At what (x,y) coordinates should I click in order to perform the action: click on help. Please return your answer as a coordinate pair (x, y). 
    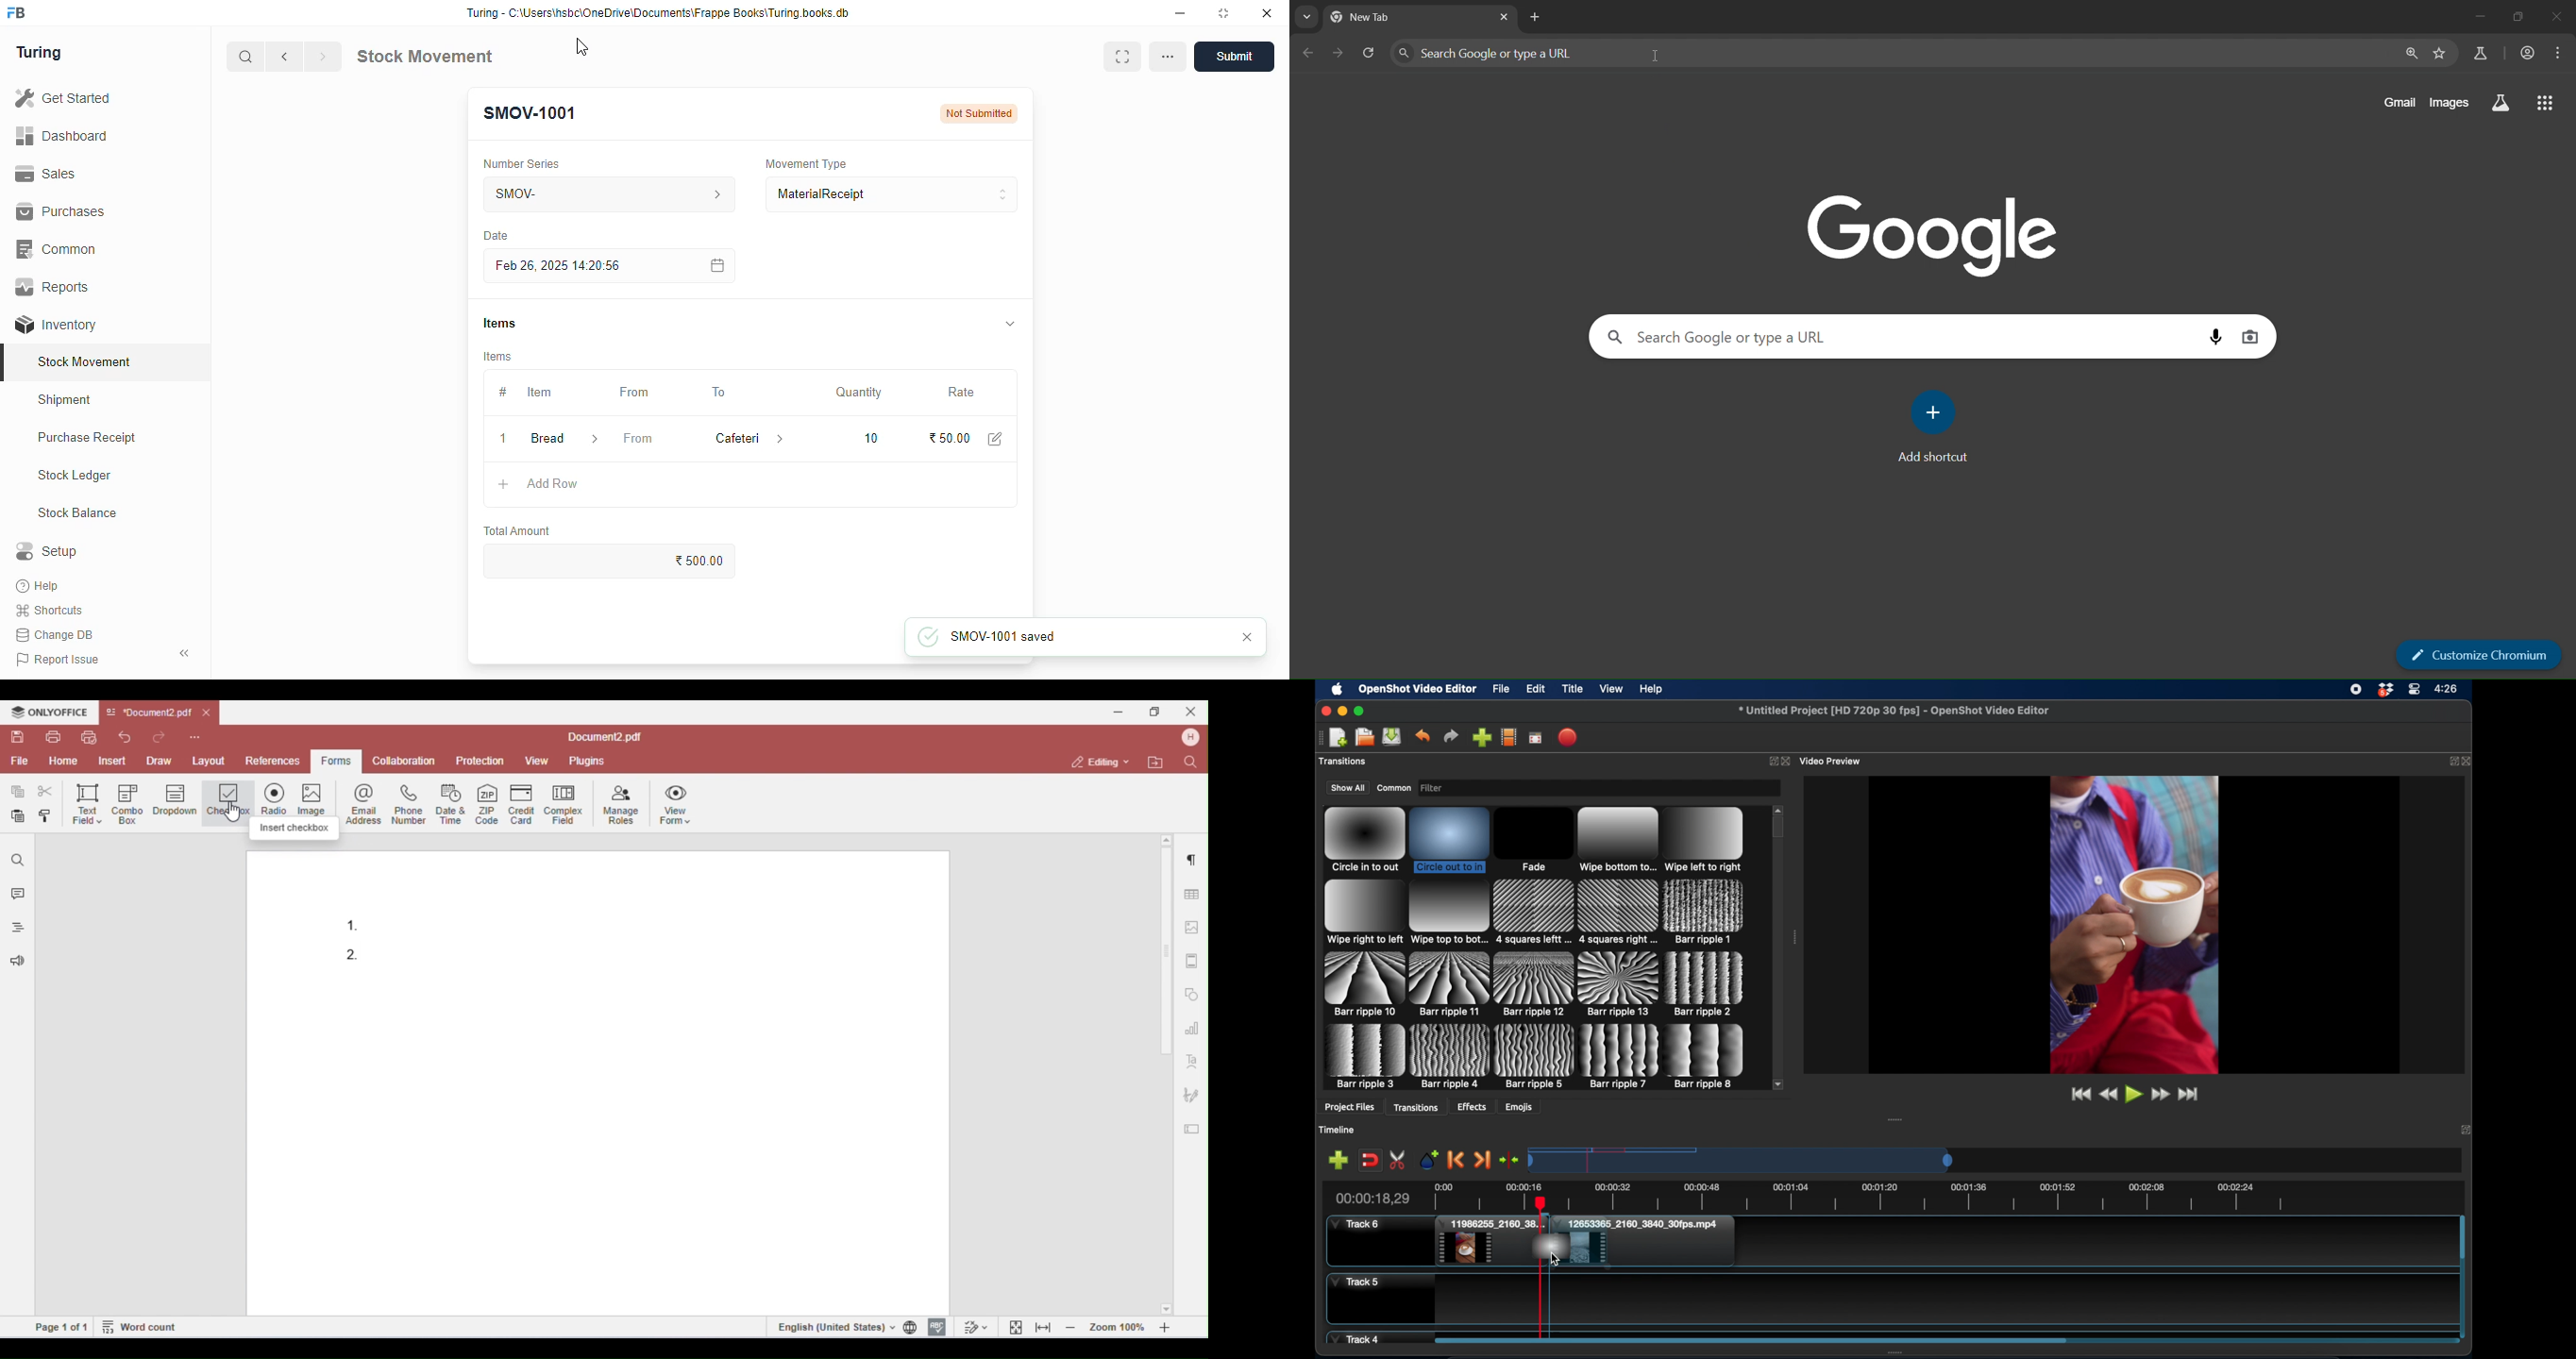
    Looking at the image, I should click on (40, 586).